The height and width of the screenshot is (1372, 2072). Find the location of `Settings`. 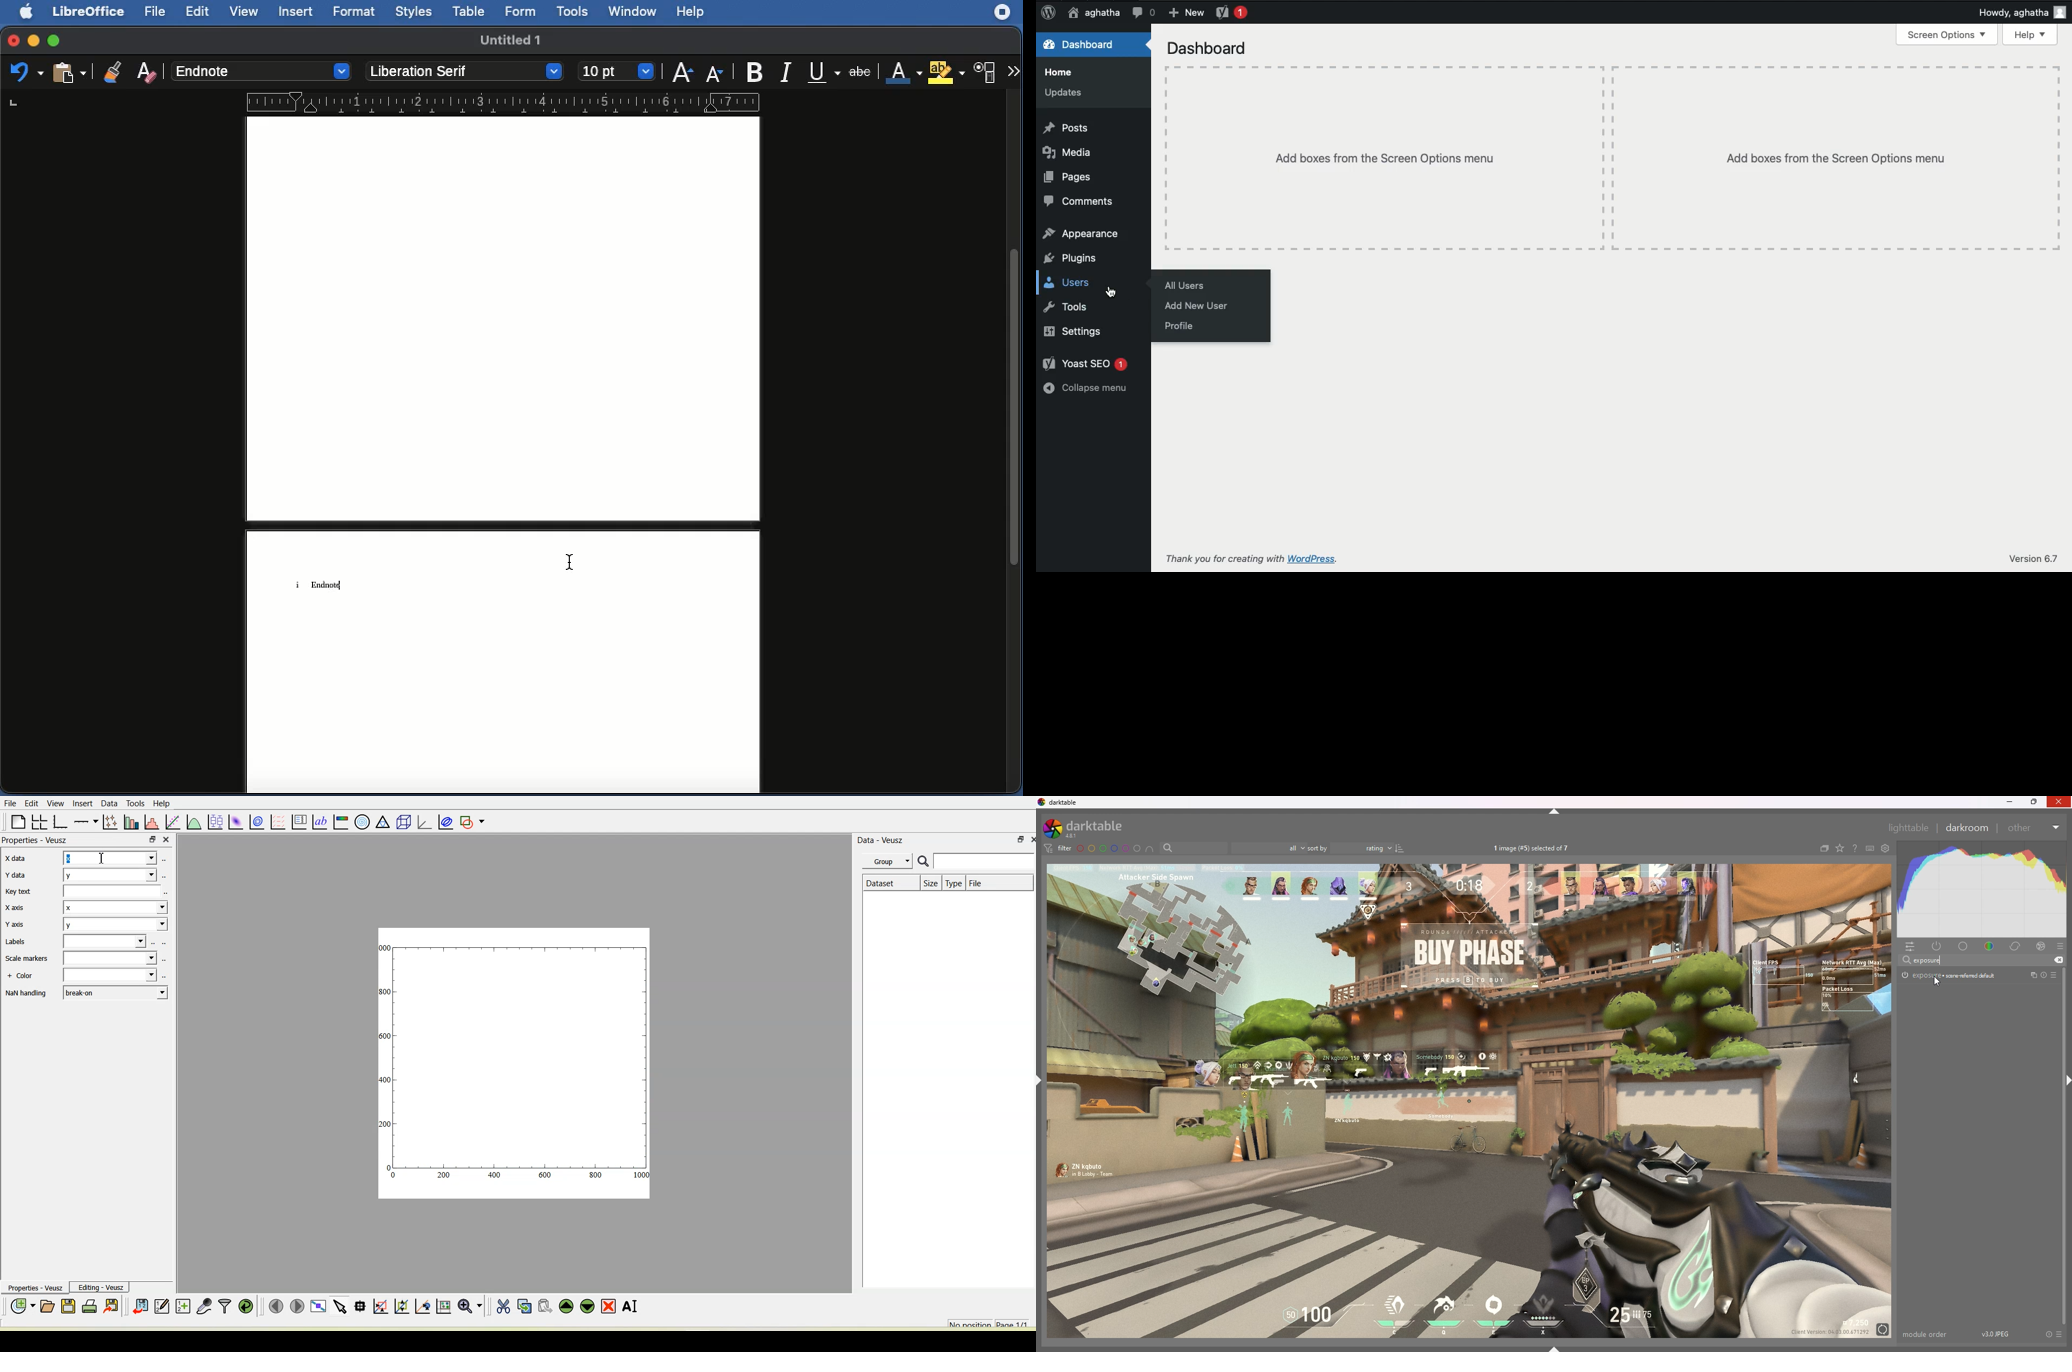

Settings is located at coordinates (1071, 332).